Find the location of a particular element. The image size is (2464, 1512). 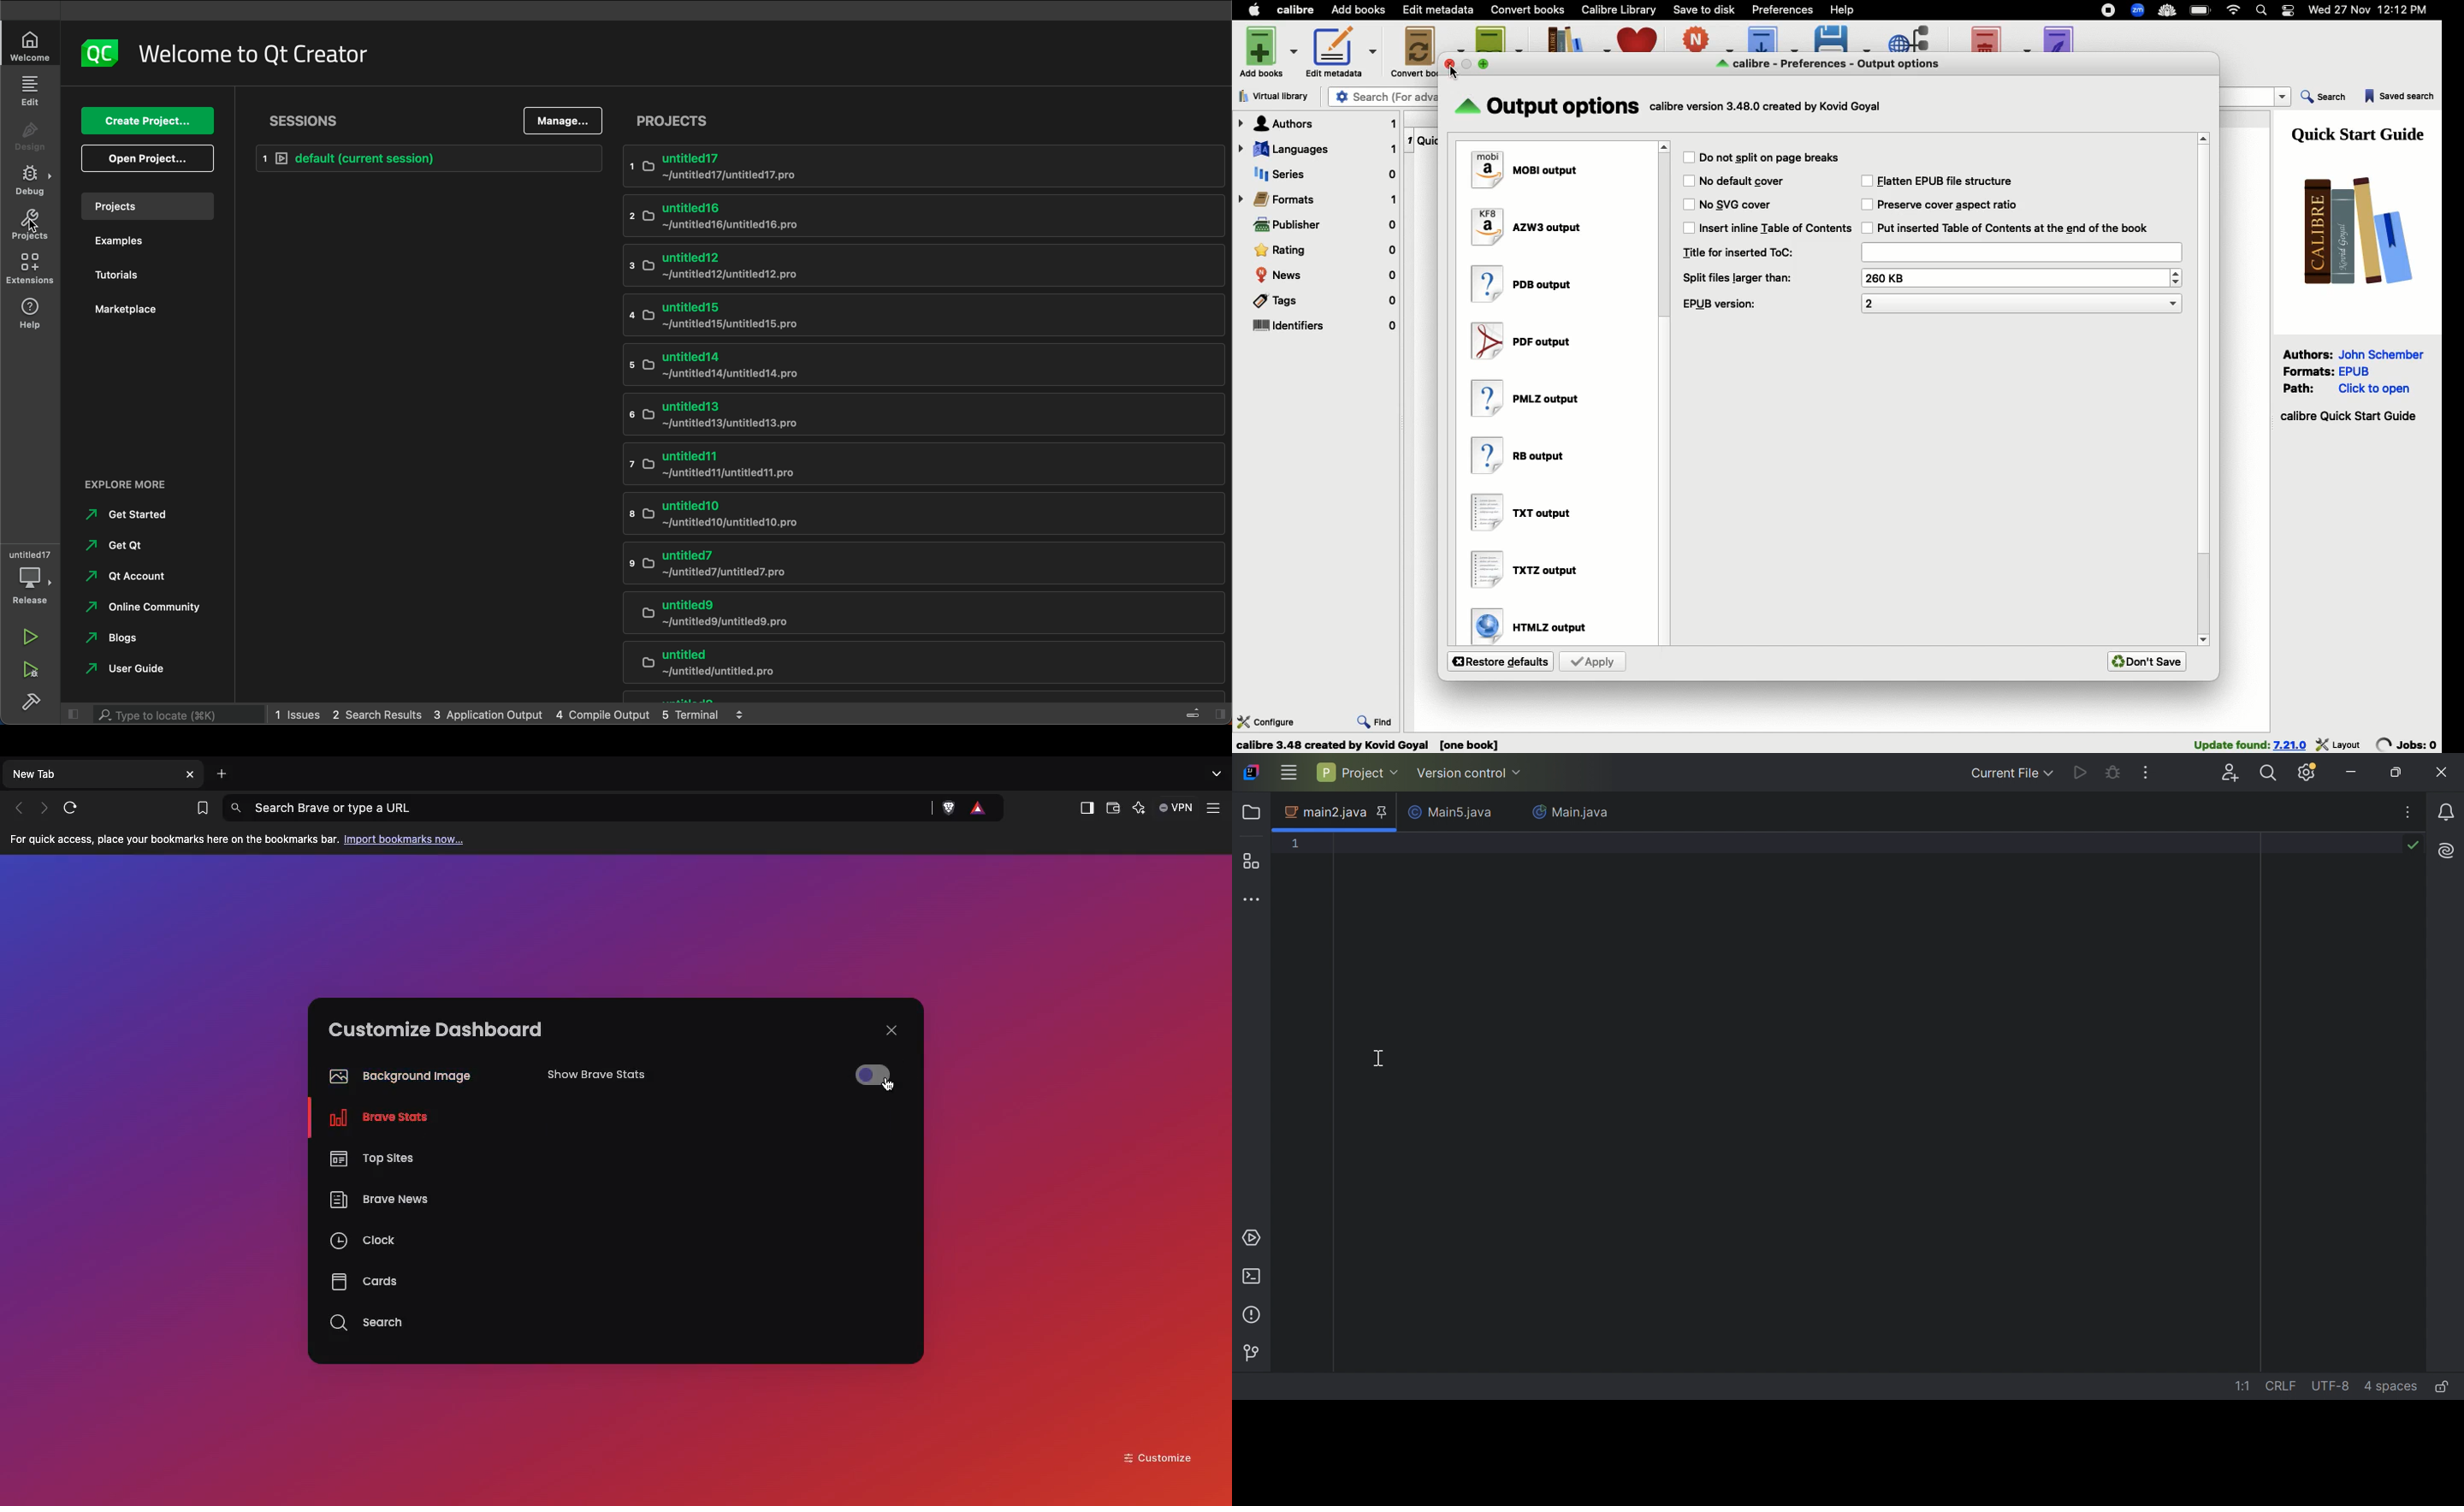

Edit metadata is located at coordinates (1440, 10).